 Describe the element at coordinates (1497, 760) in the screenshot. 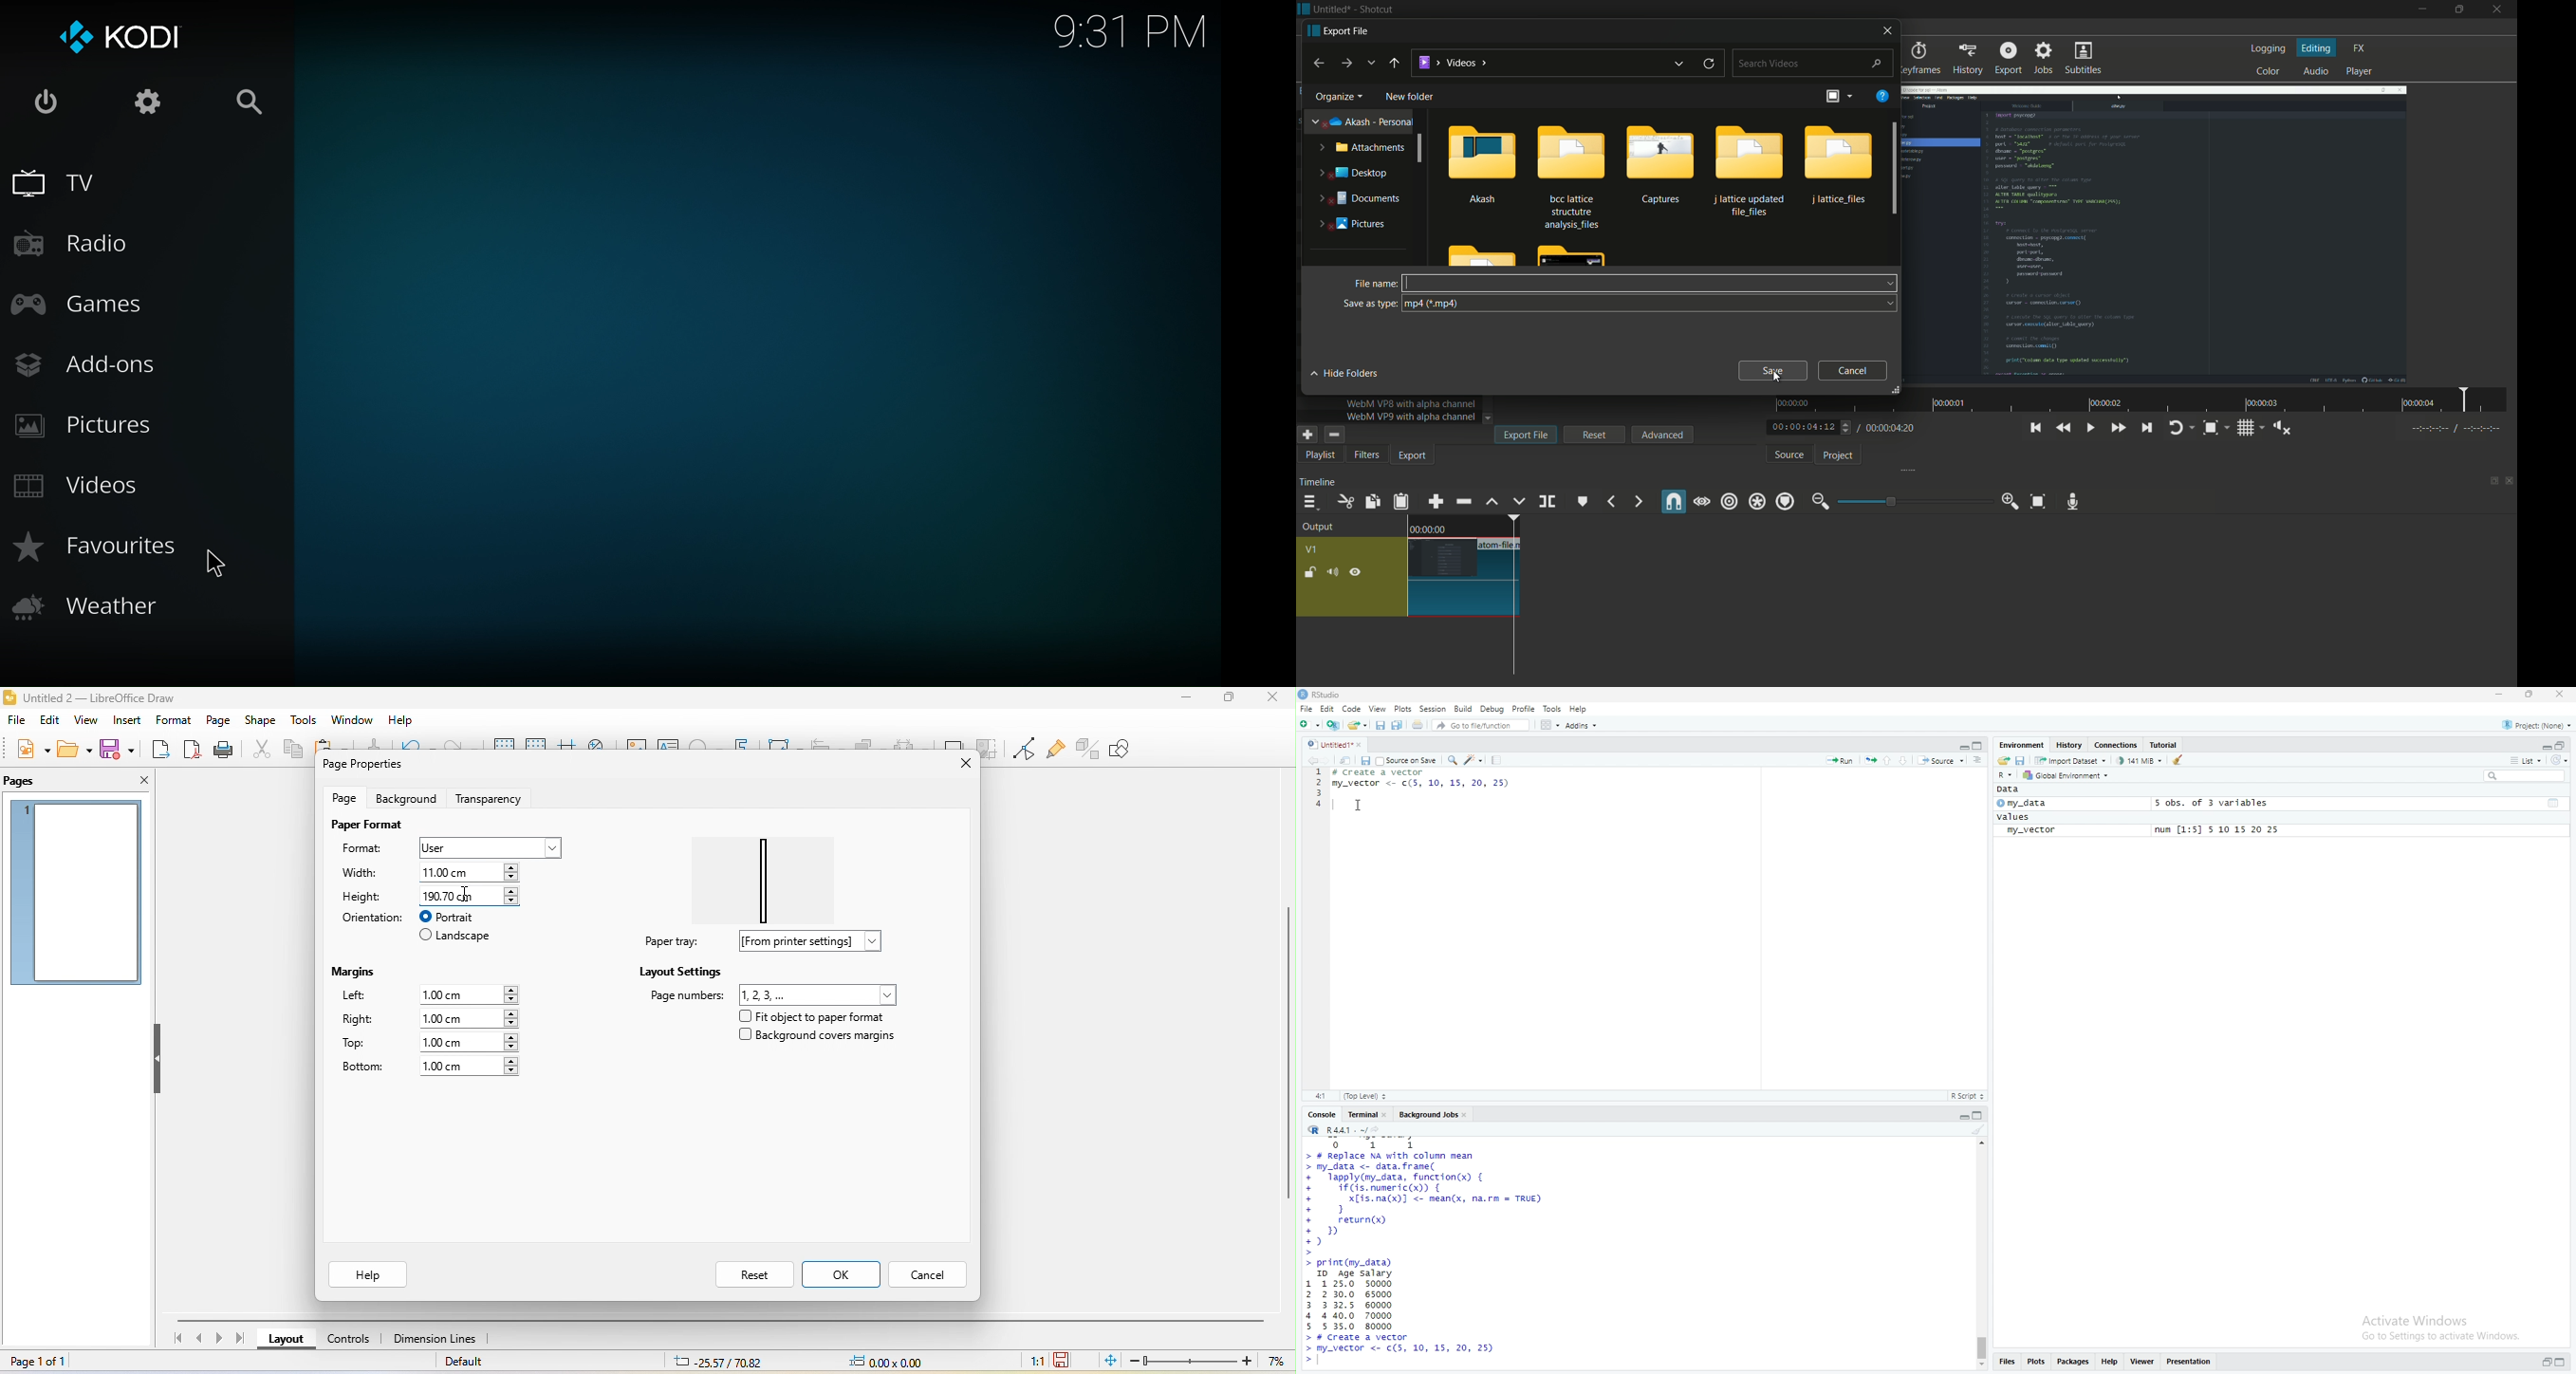

I see `compile report` at that location.